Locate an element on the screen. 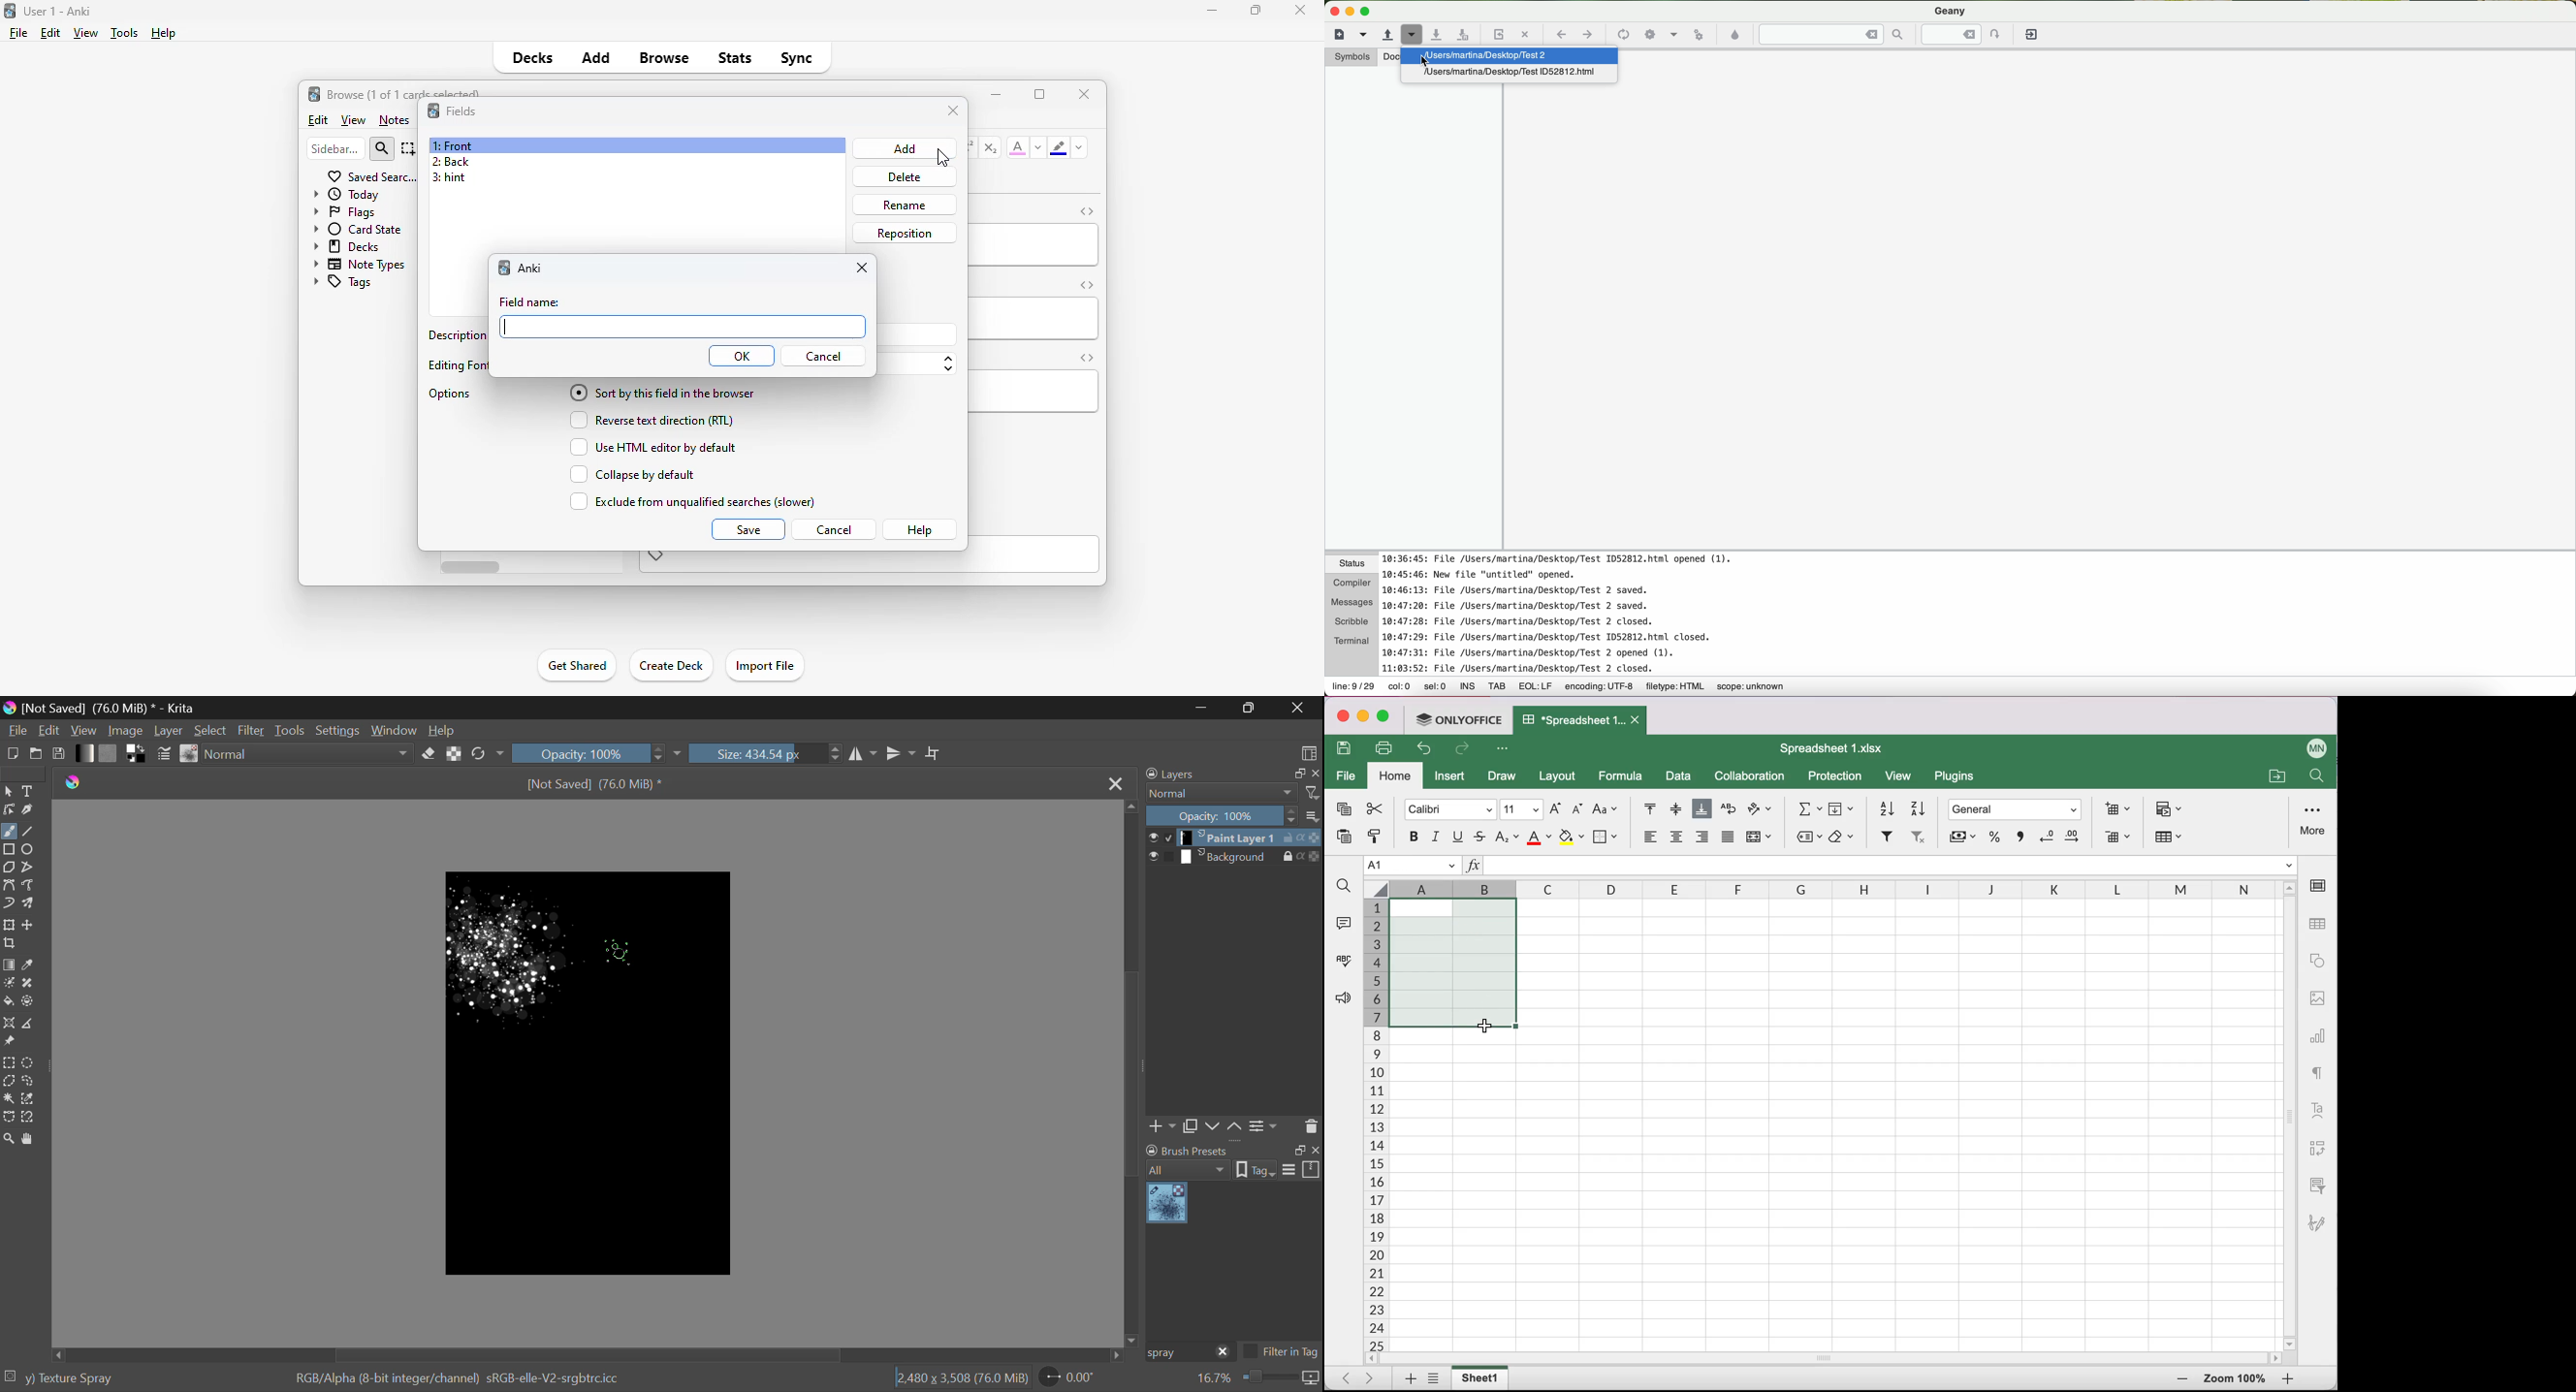  Brush Presets is located at coordinates (190, 754).